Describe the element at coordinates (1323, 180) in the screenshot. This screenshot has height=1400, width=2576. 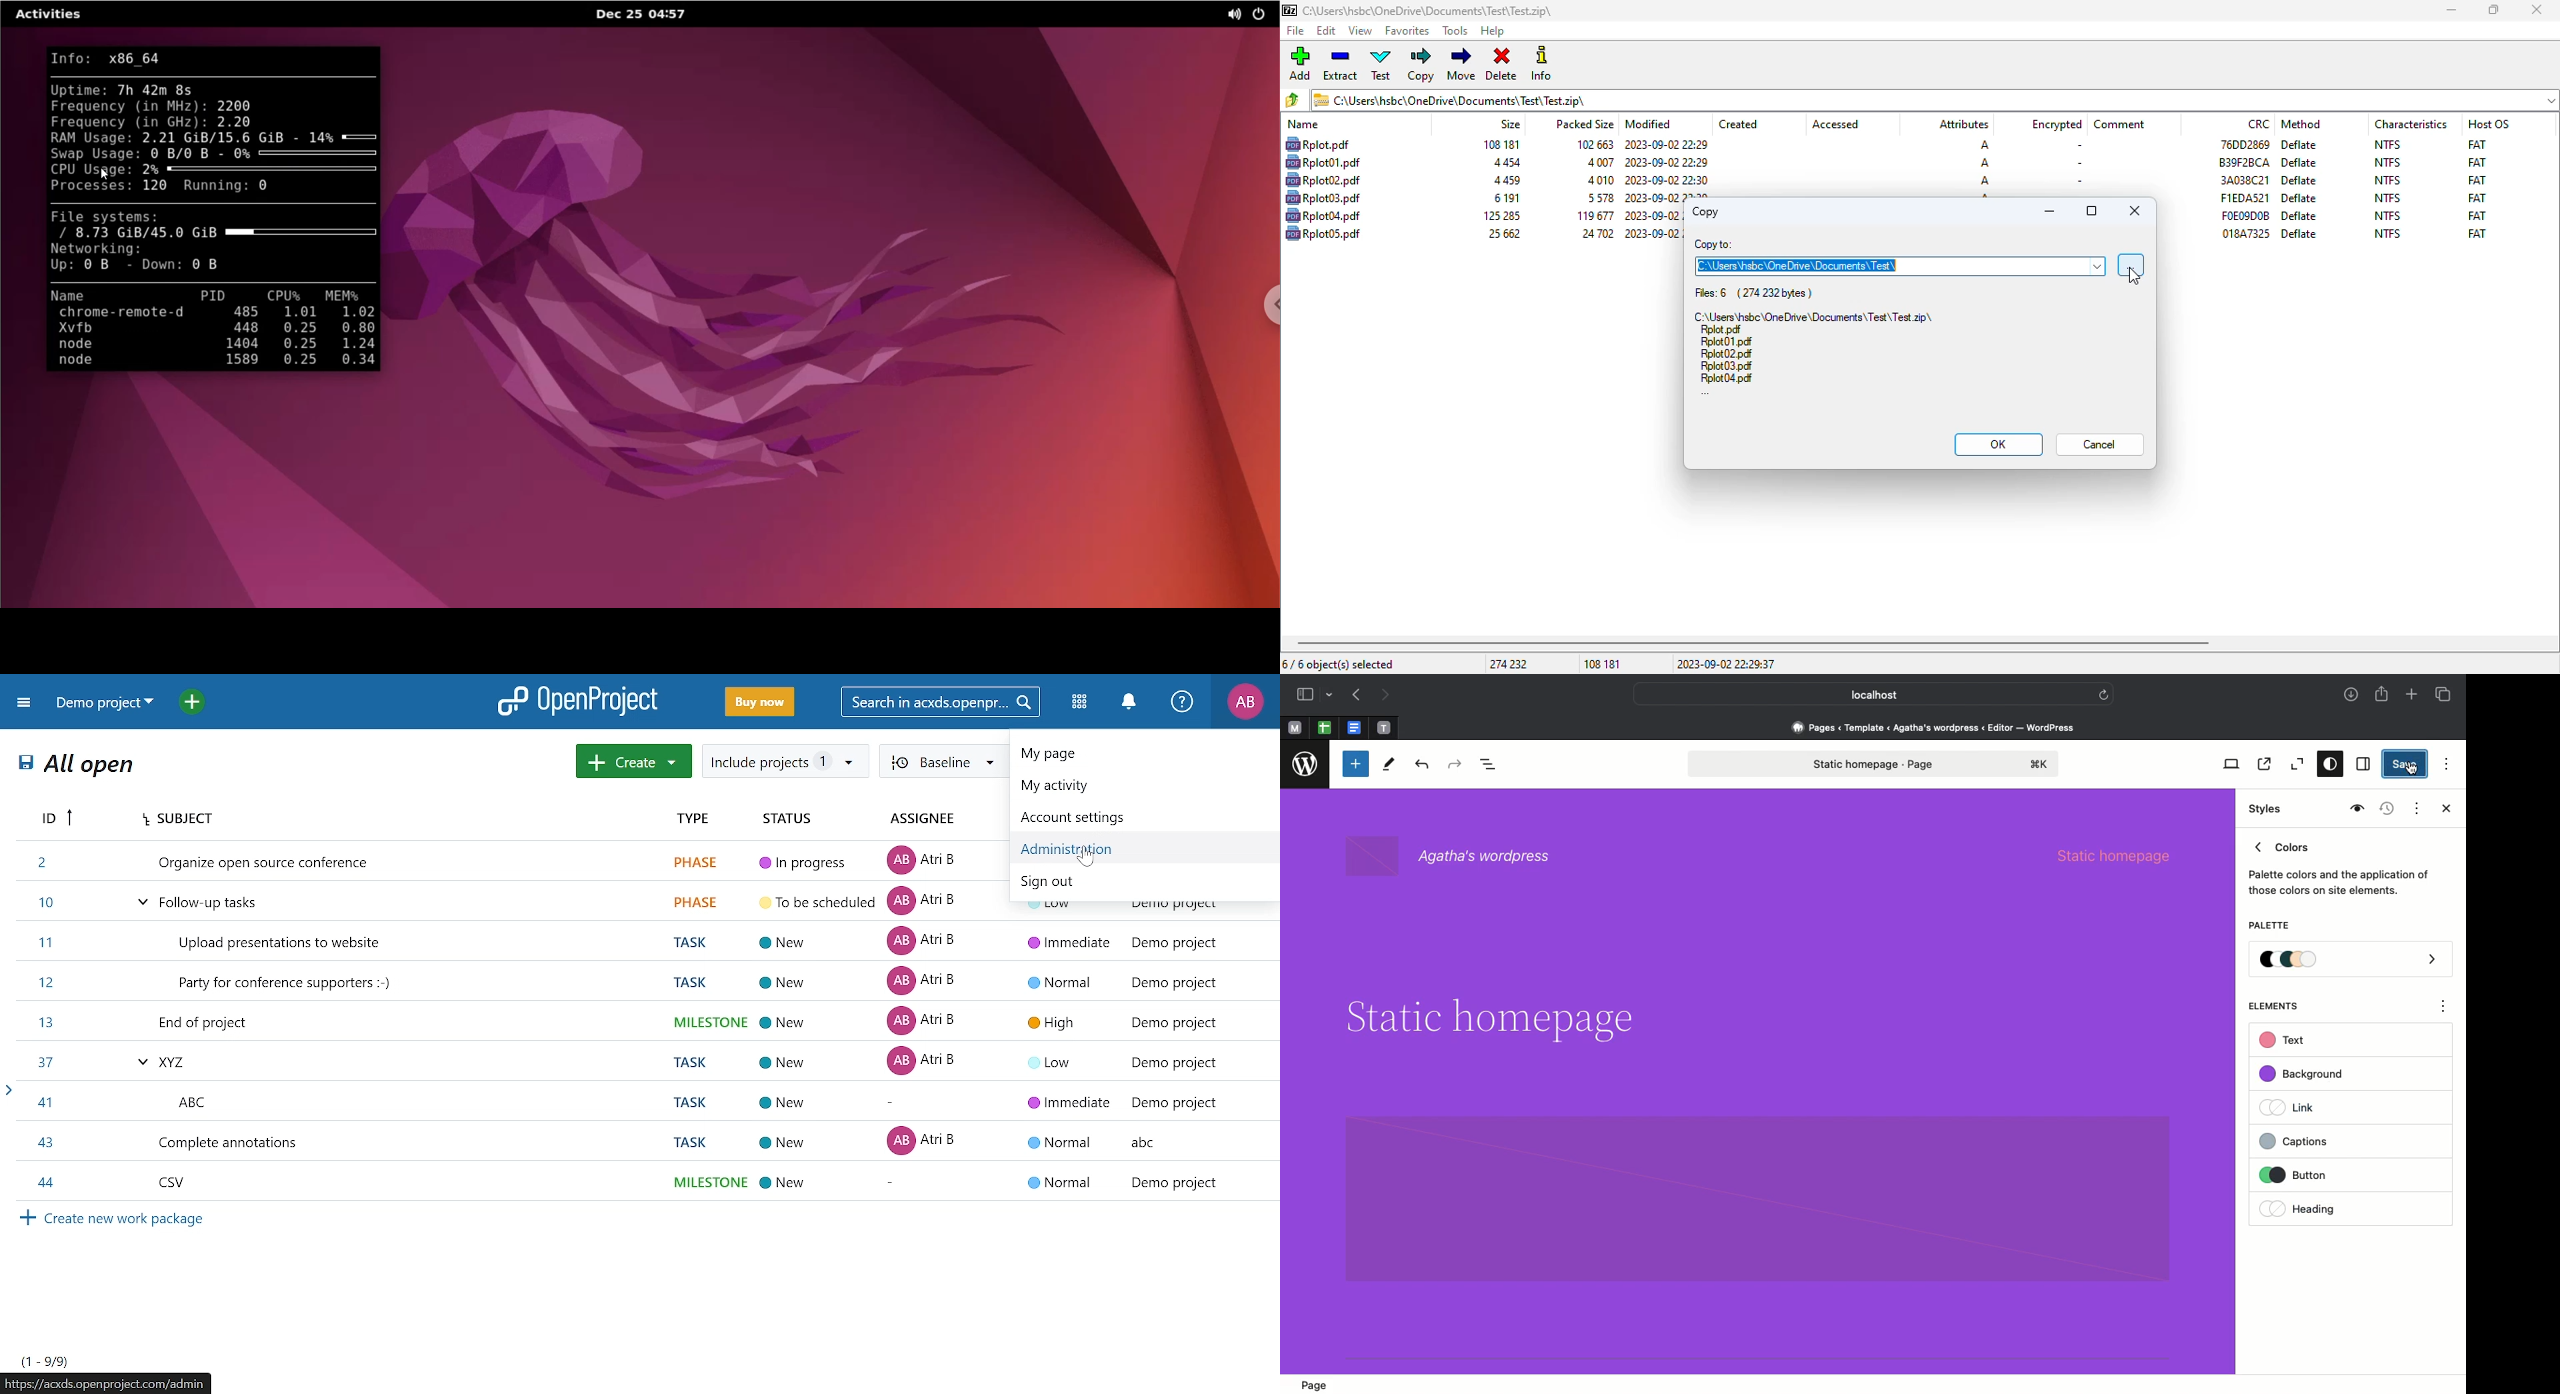
I see `file` at that location.